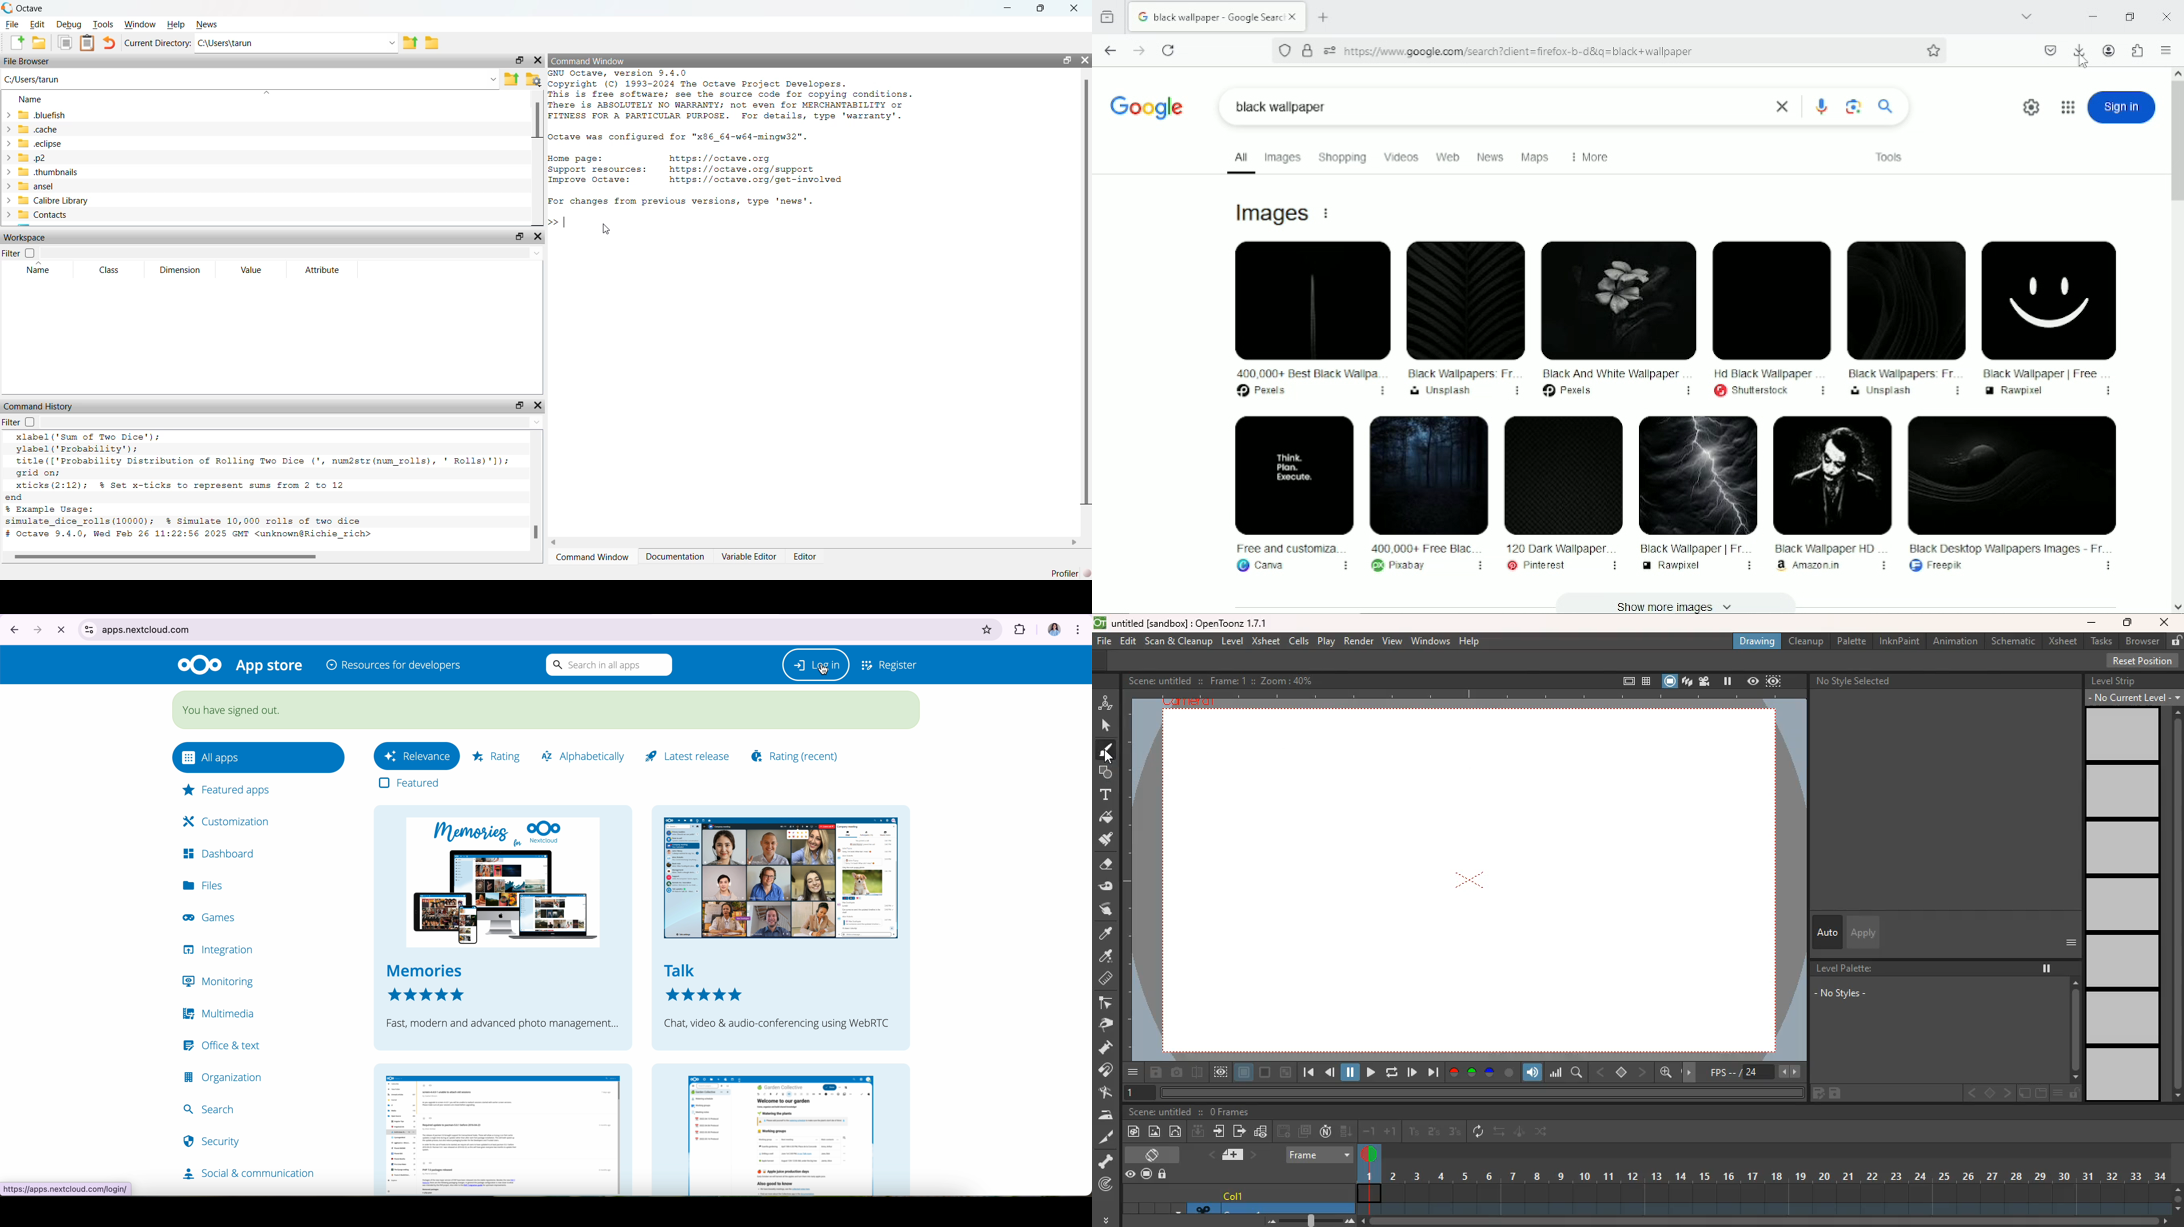 The image size is (2184, 1232). Describe the element at coordinates (1602, 1071) in the screenshot. I see `back` at that location.